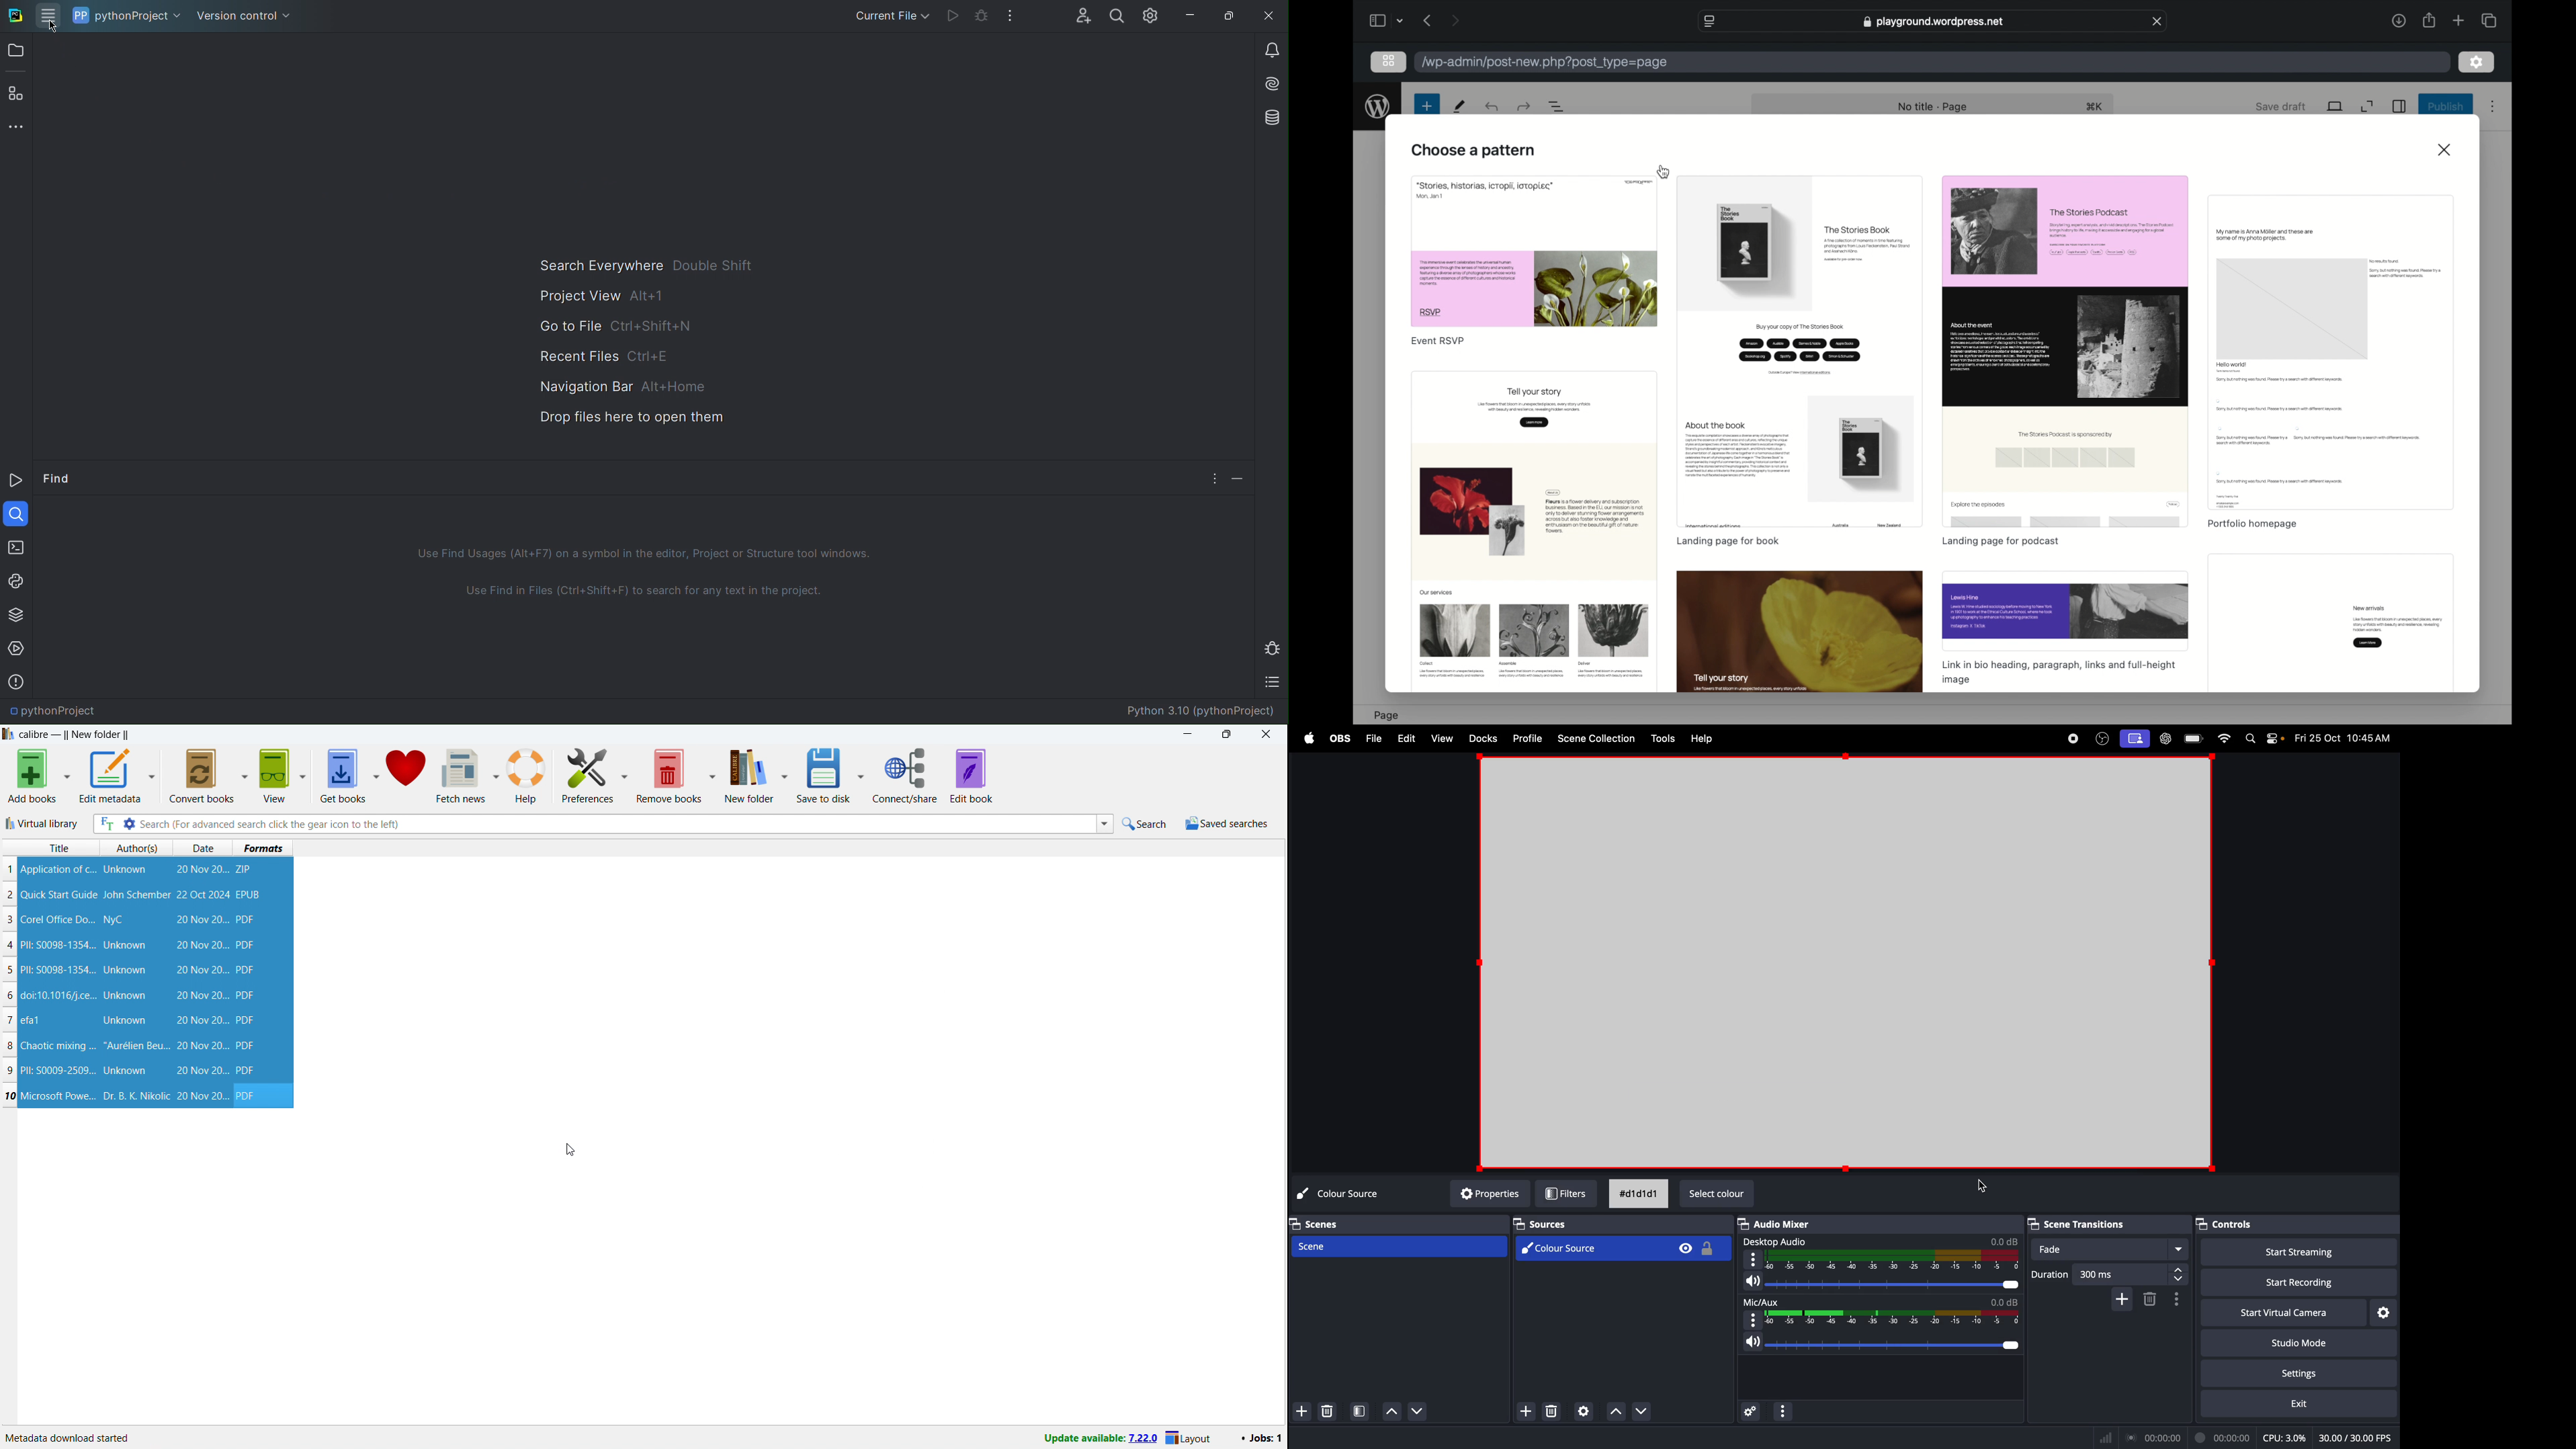 The width and height of the screenshot is (2576, 1456). I want to click on previous page, so click(1427, 19).